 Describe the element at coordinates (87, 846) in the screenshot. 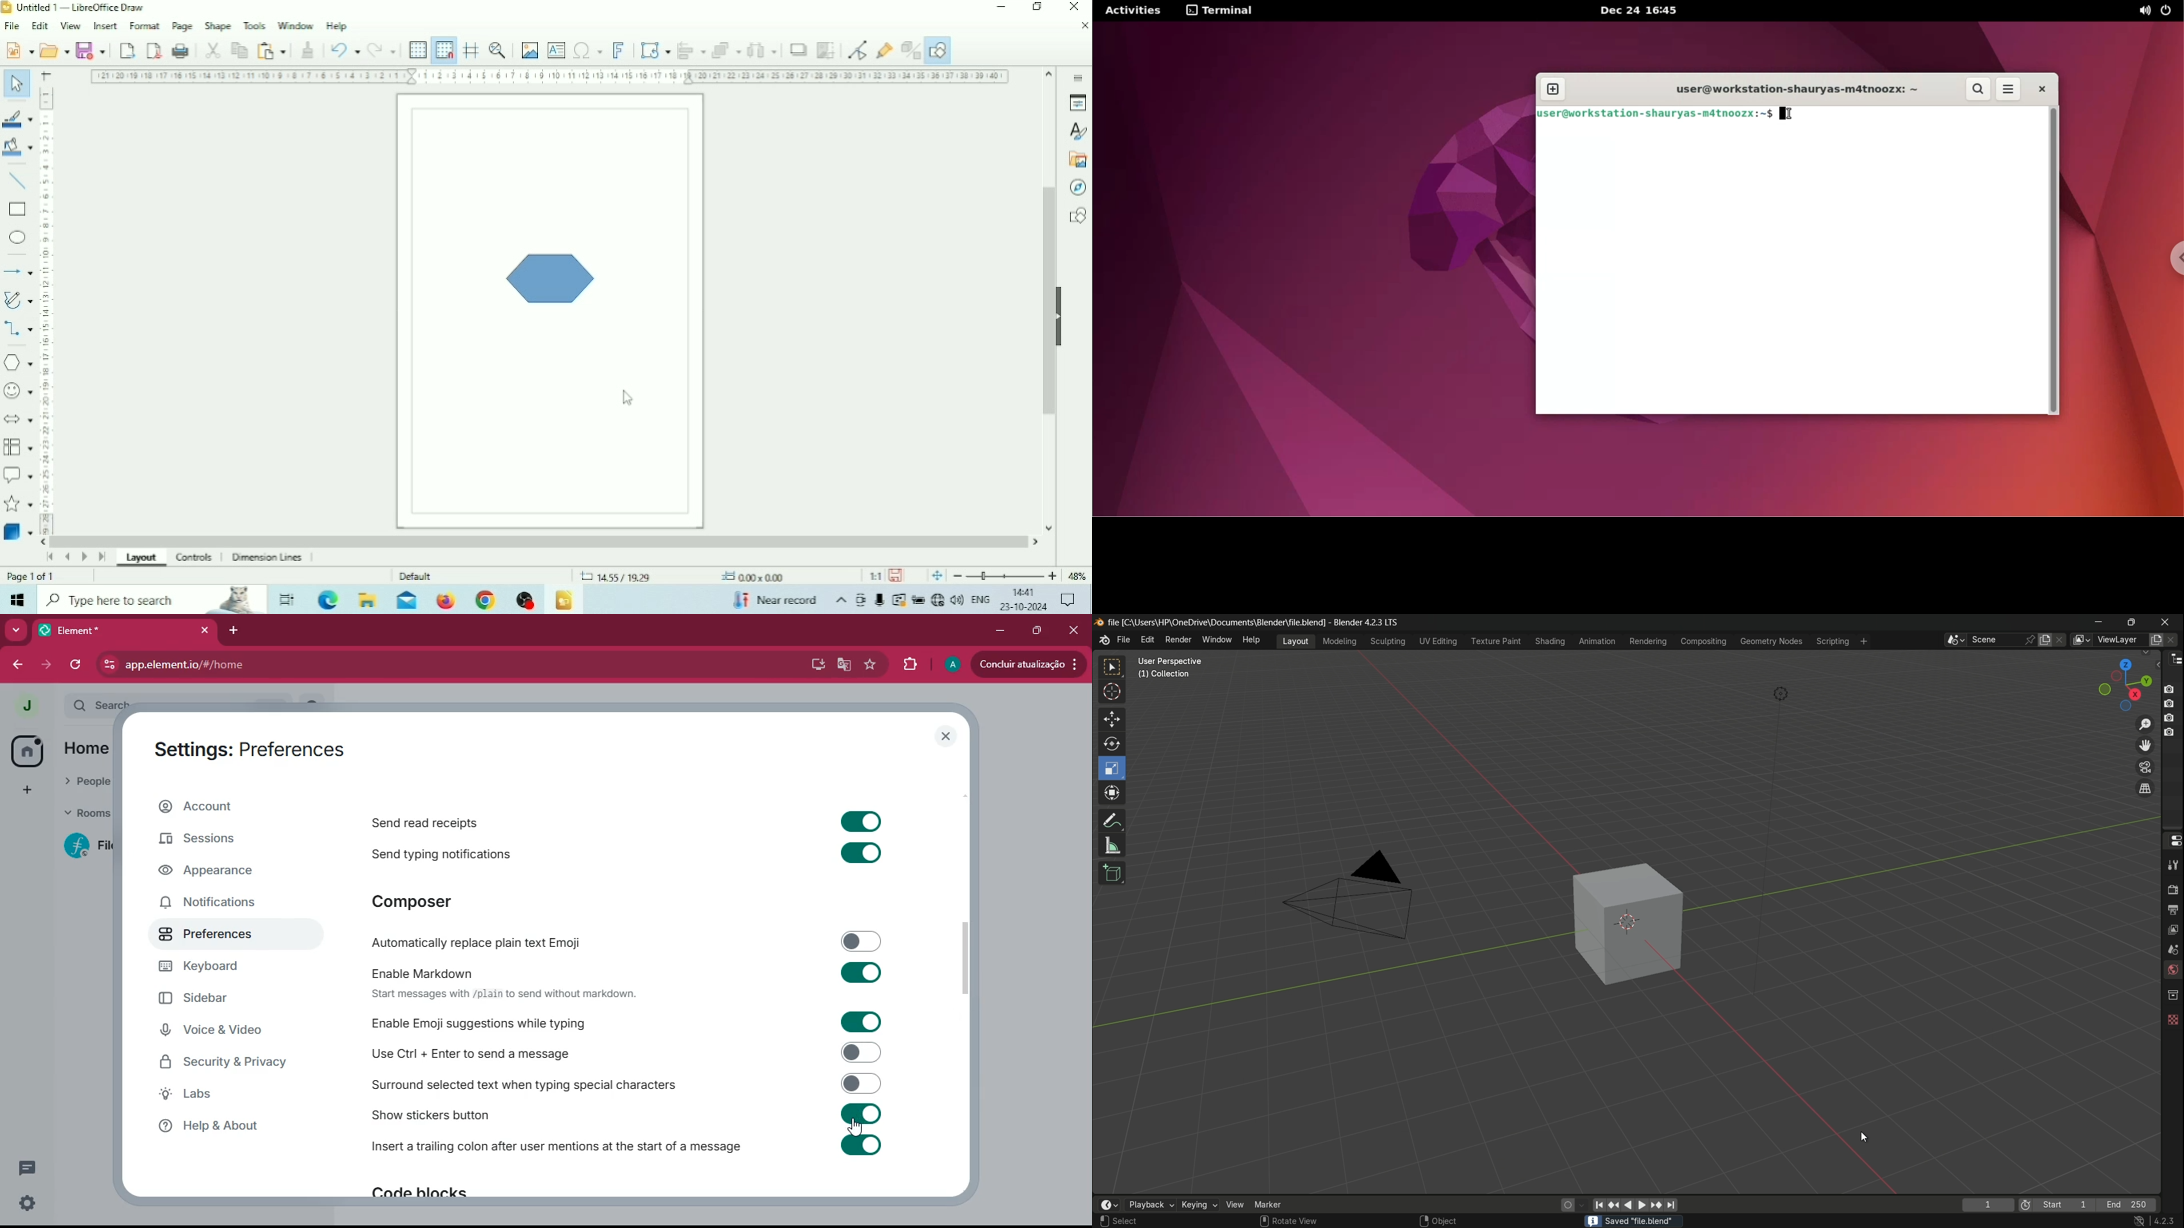

I see `filecoin lotus implementation` at that location.